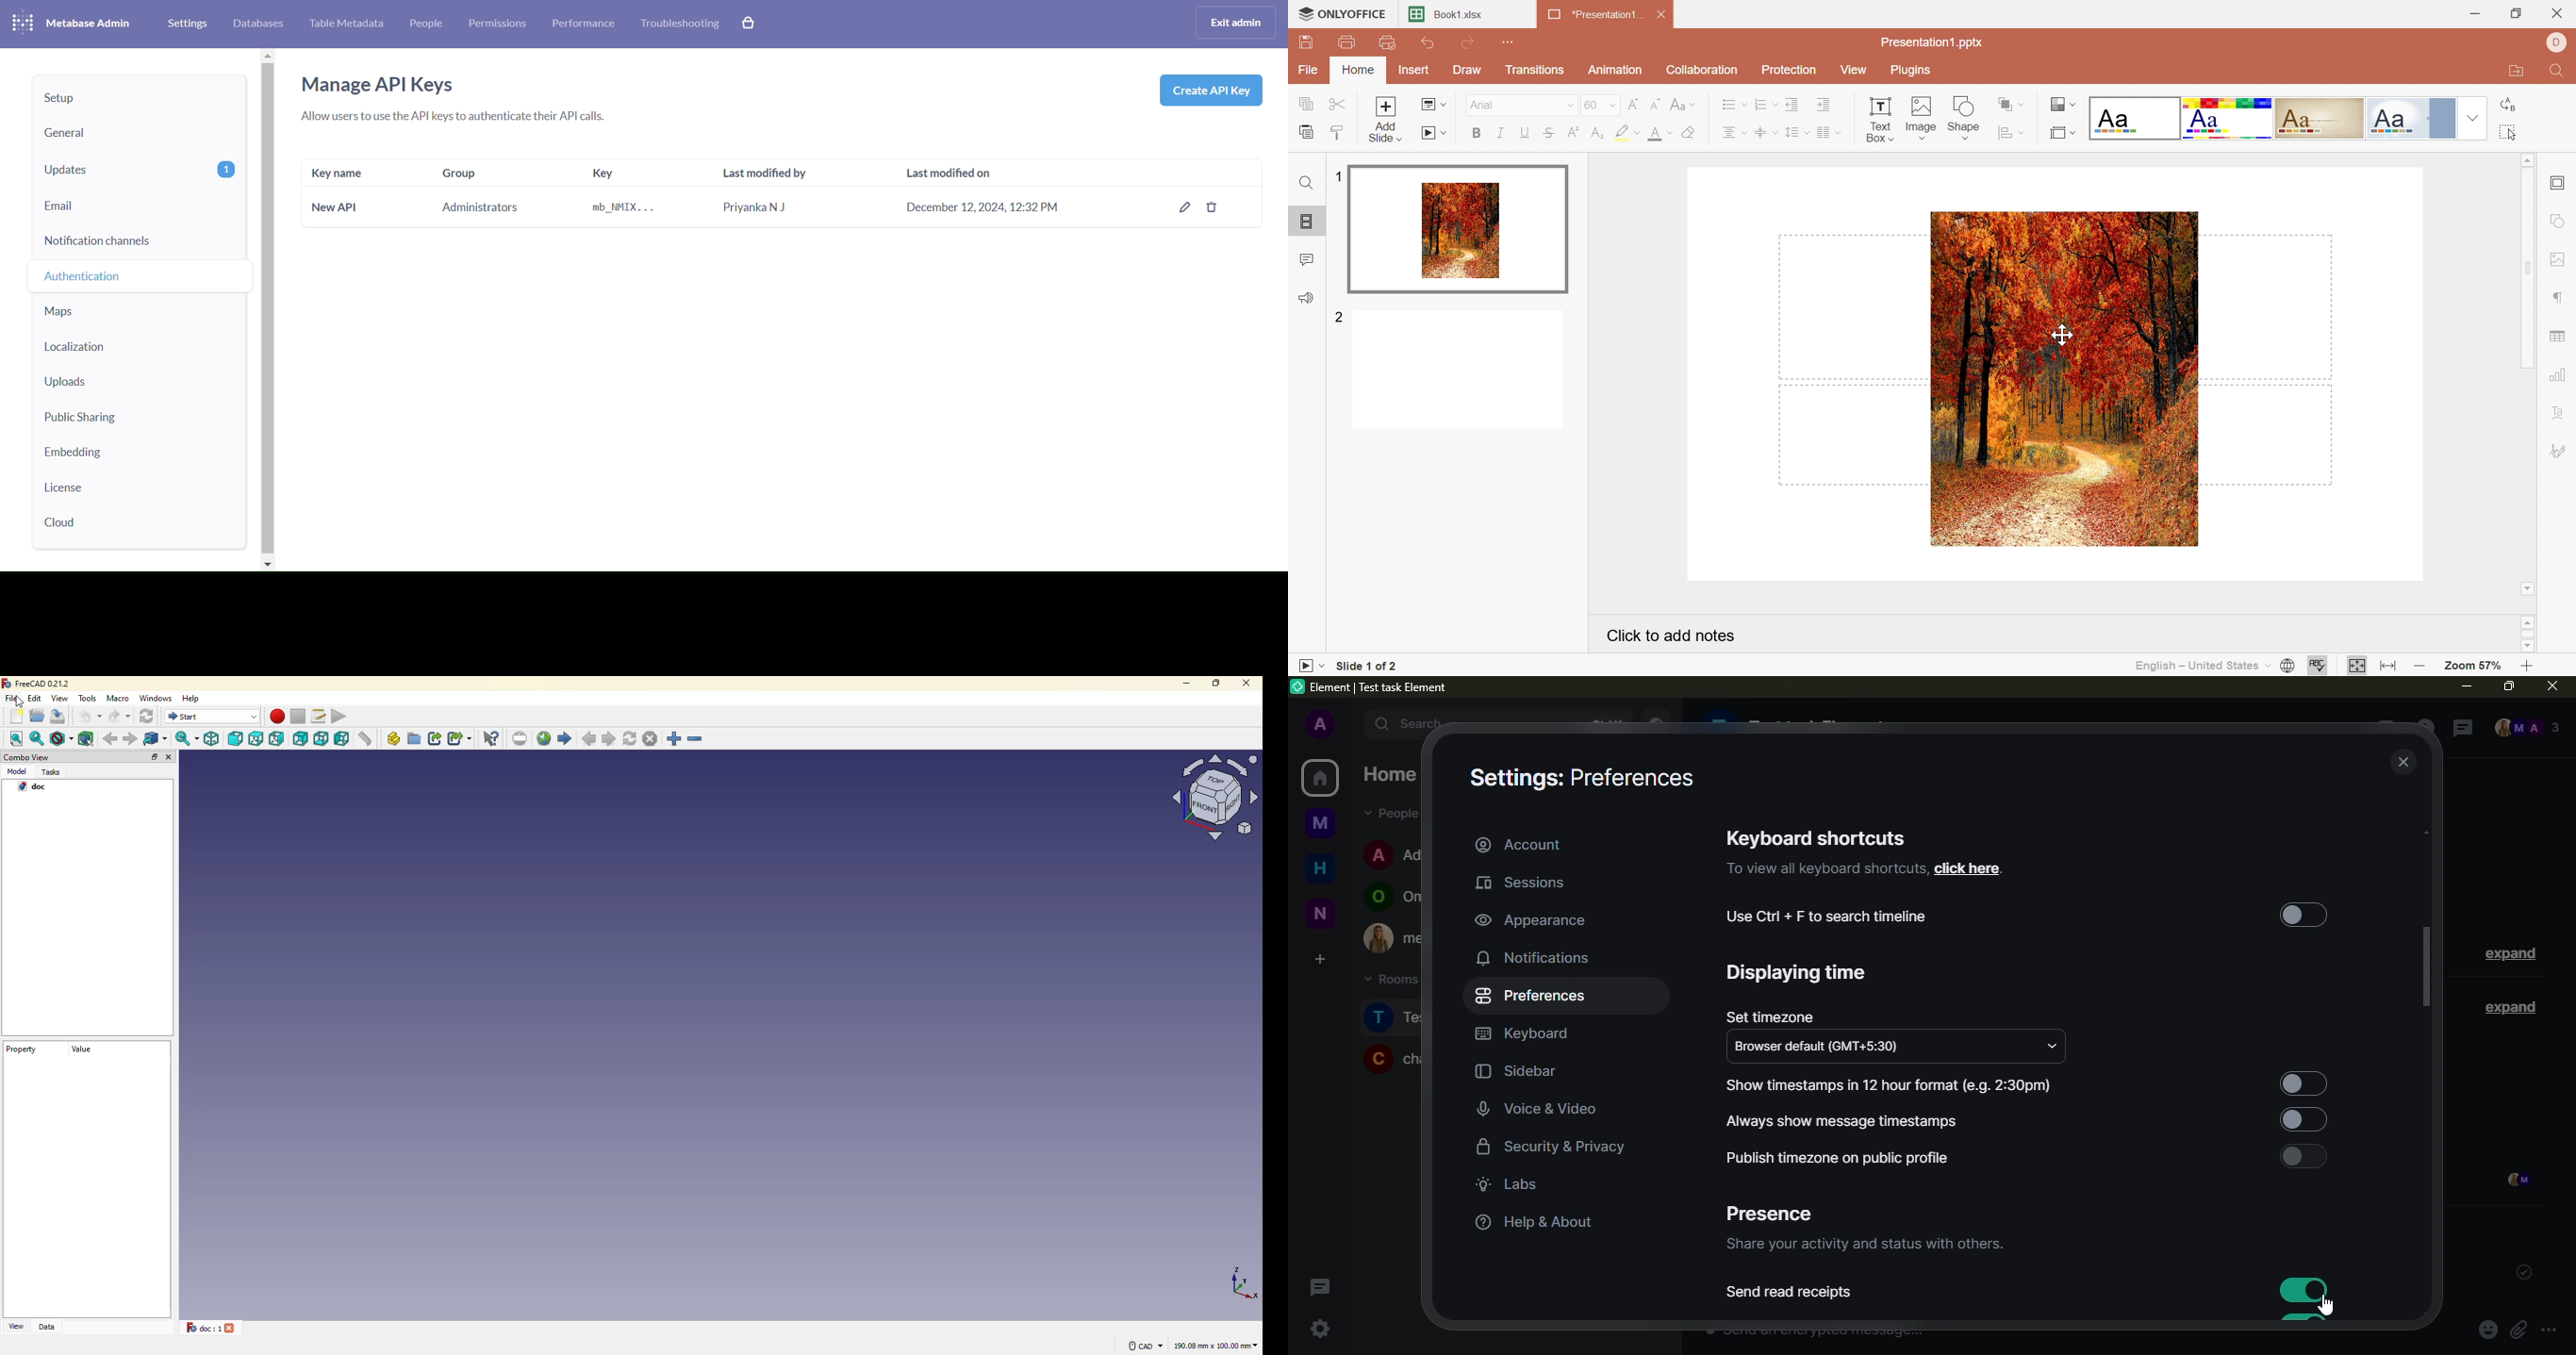  Describe the element at coordinates (2228, 120) in the screenshot. I see `Basic` at that location.